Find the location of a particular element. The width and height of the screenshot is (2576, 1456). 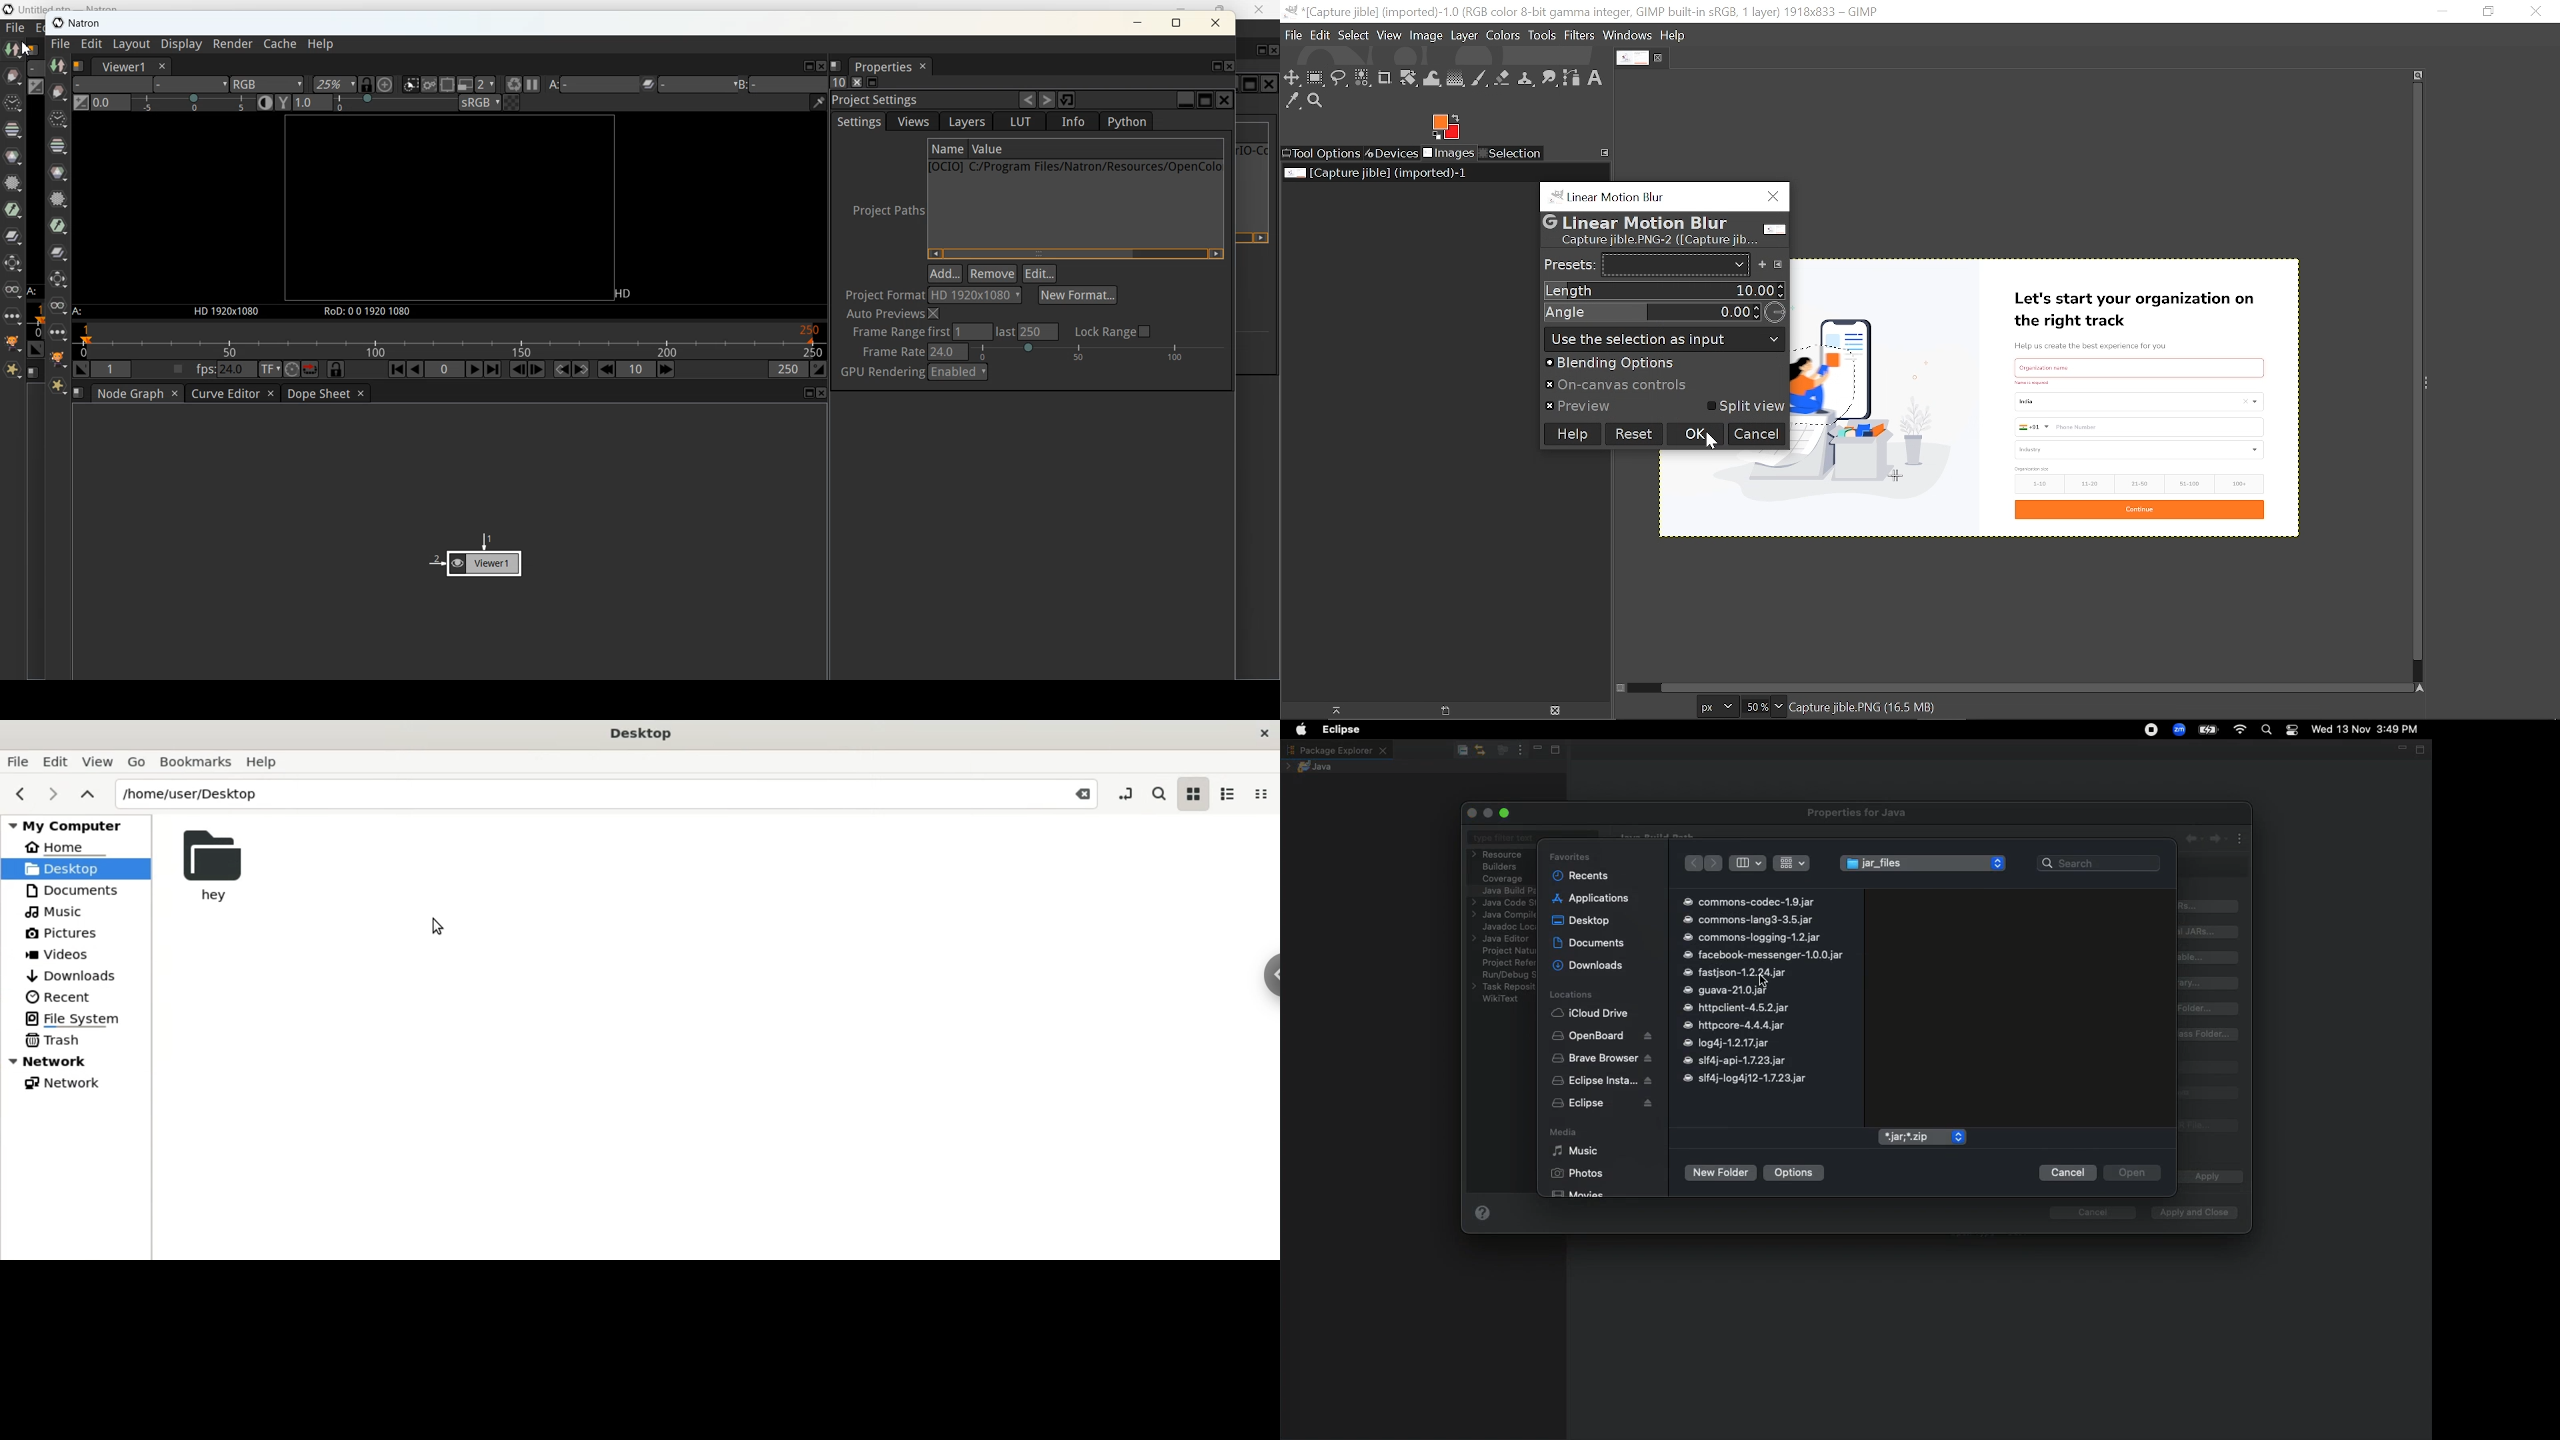

Eraser tool is located at coordinates (1502, 78).